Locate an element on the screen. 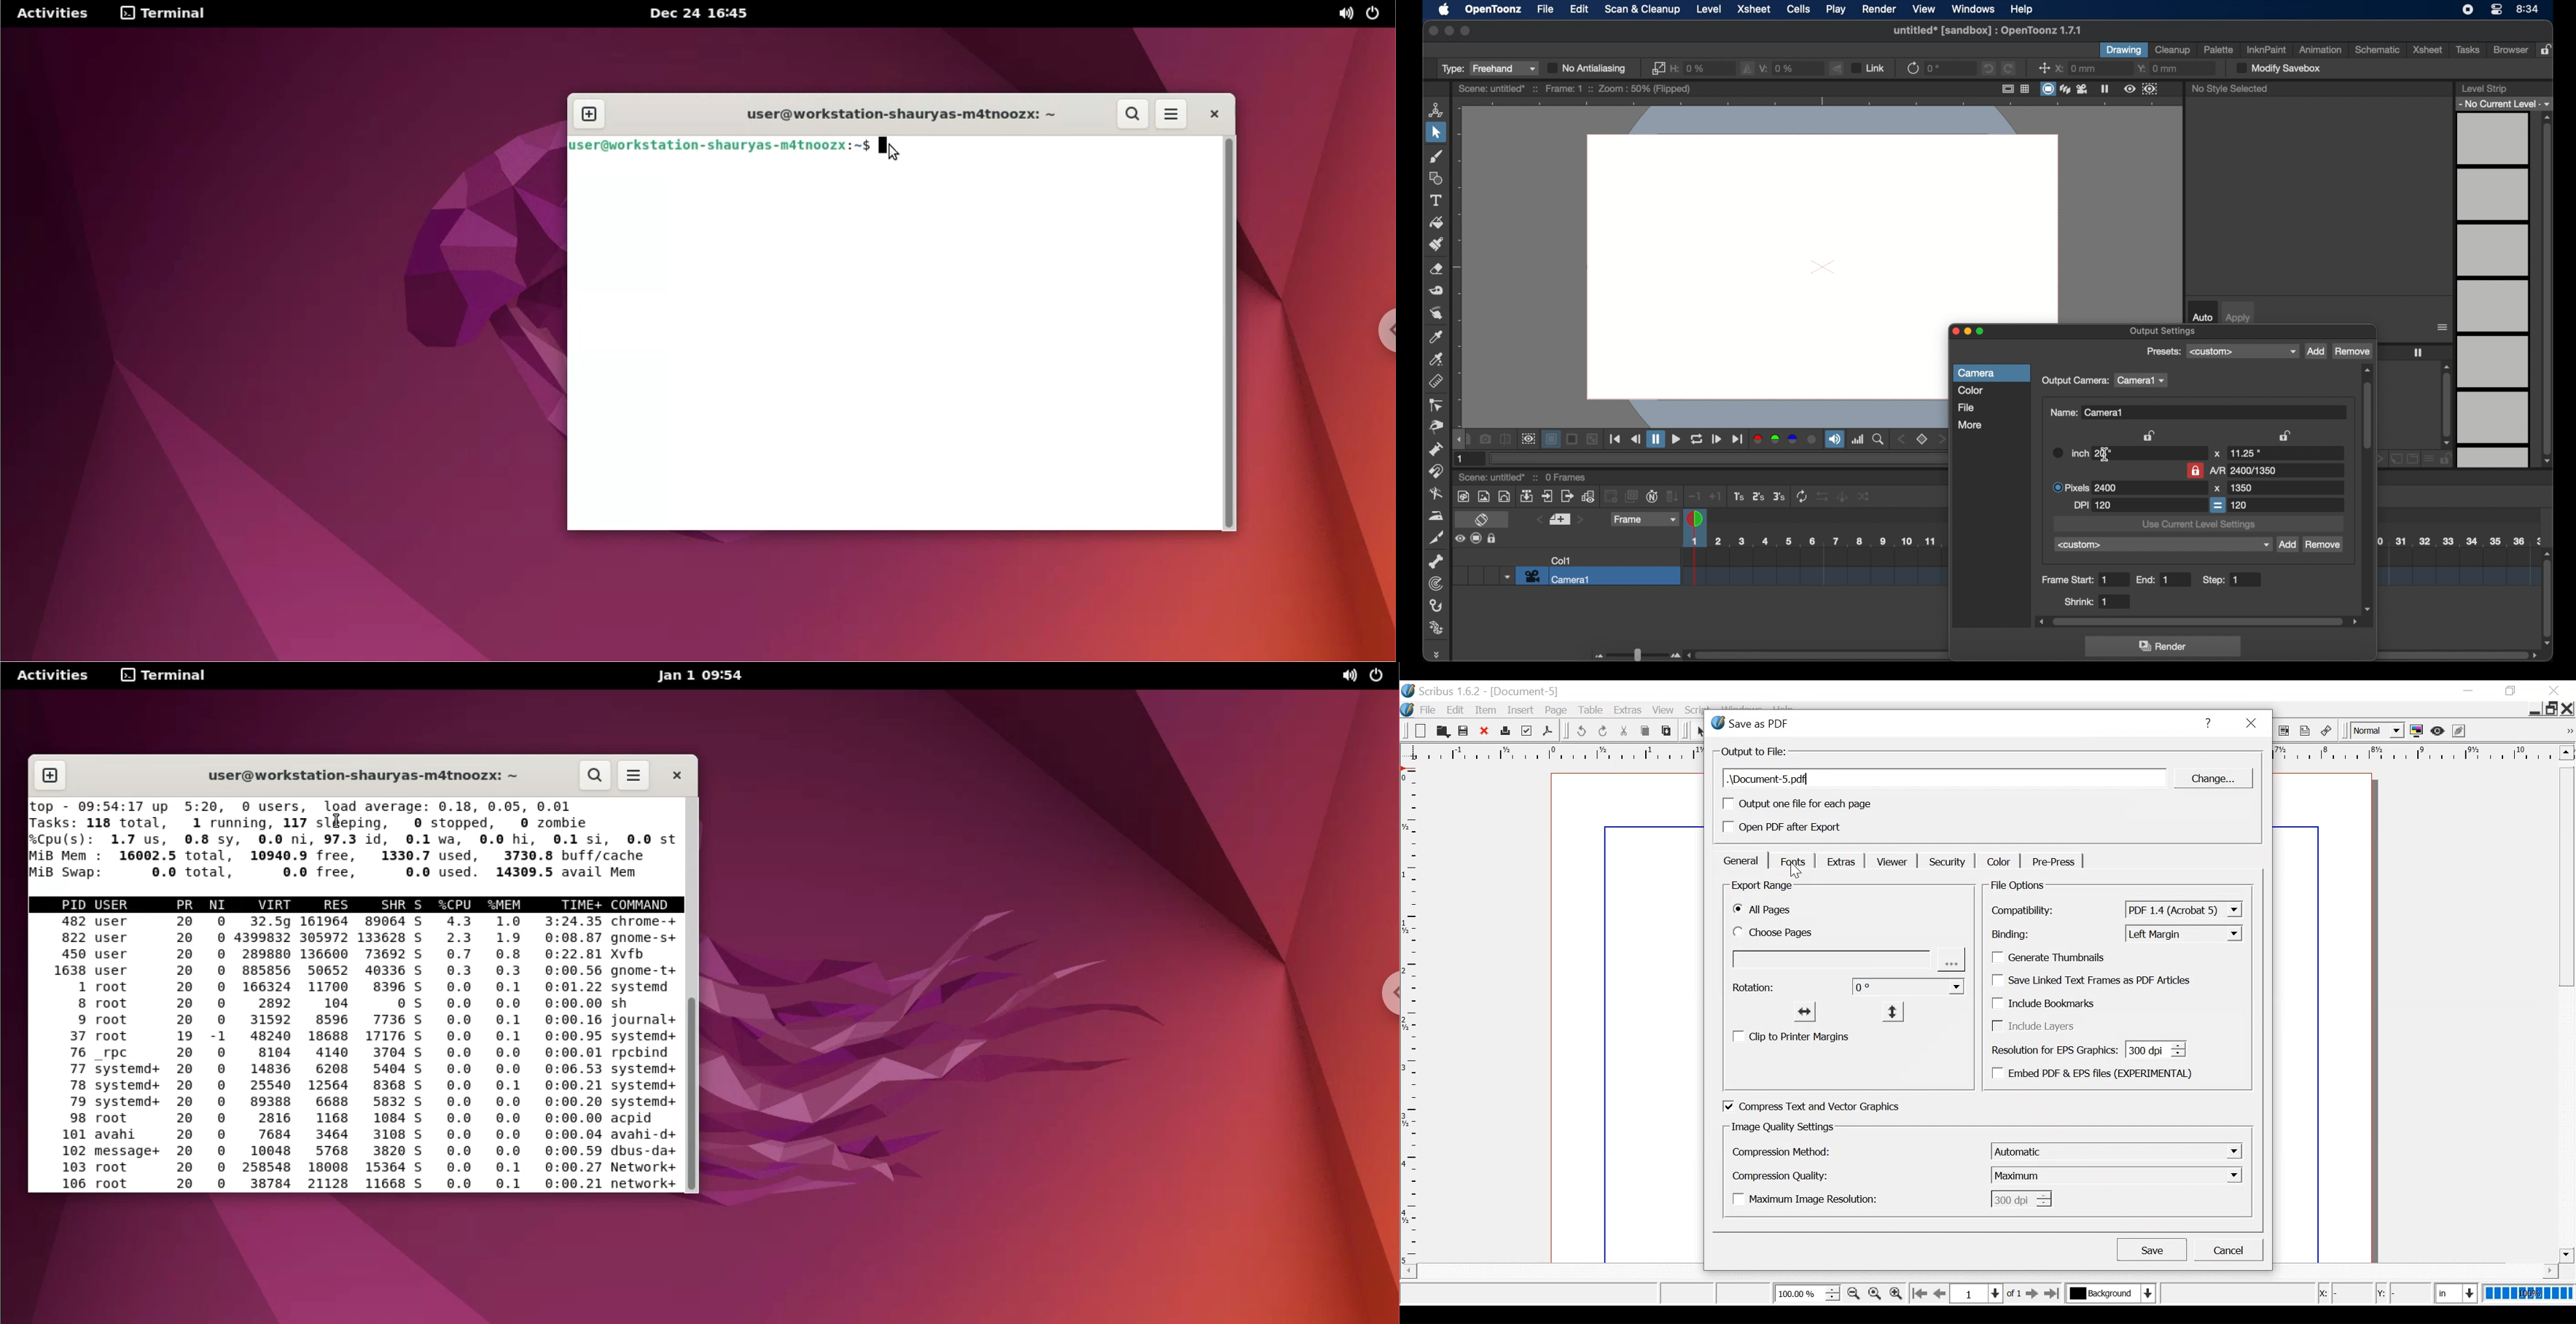 The image size is (2576, 1344). horizontal ruler is located at coordinates (2415, 754).